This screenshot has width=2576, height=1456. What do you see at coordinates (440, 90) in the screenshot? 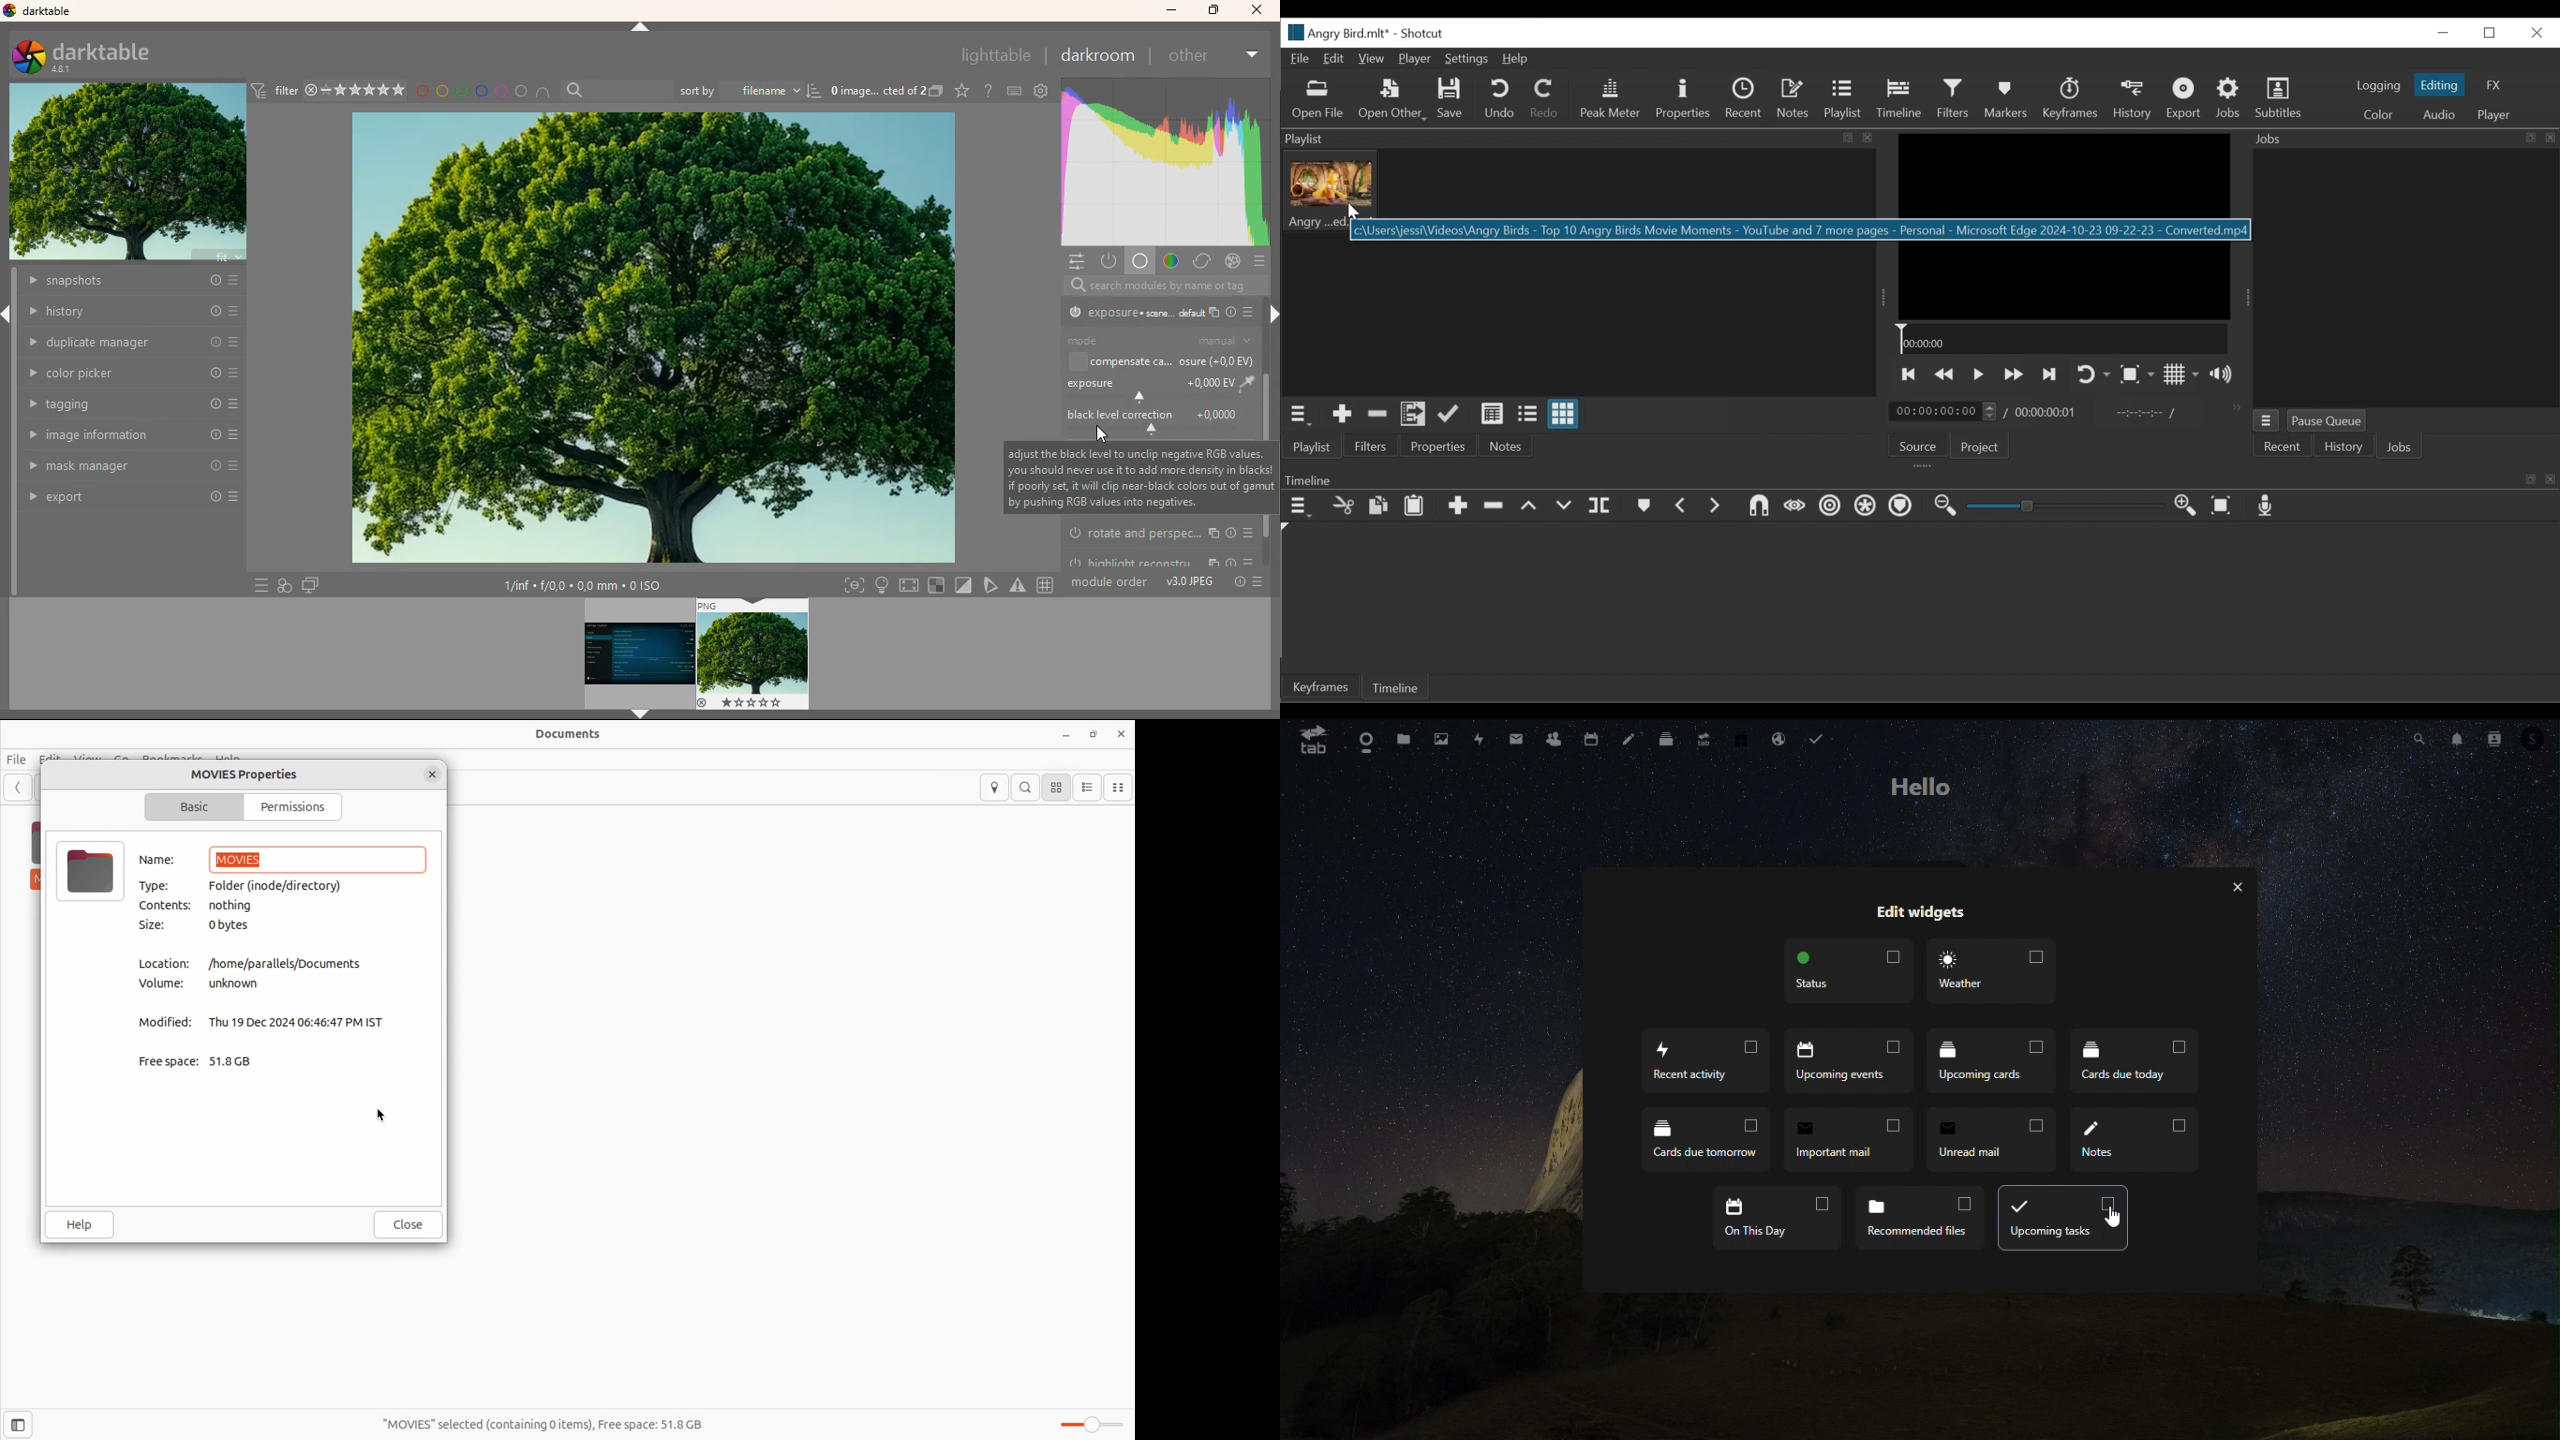
I see `yellow circle` at bounding box center [440, 90].